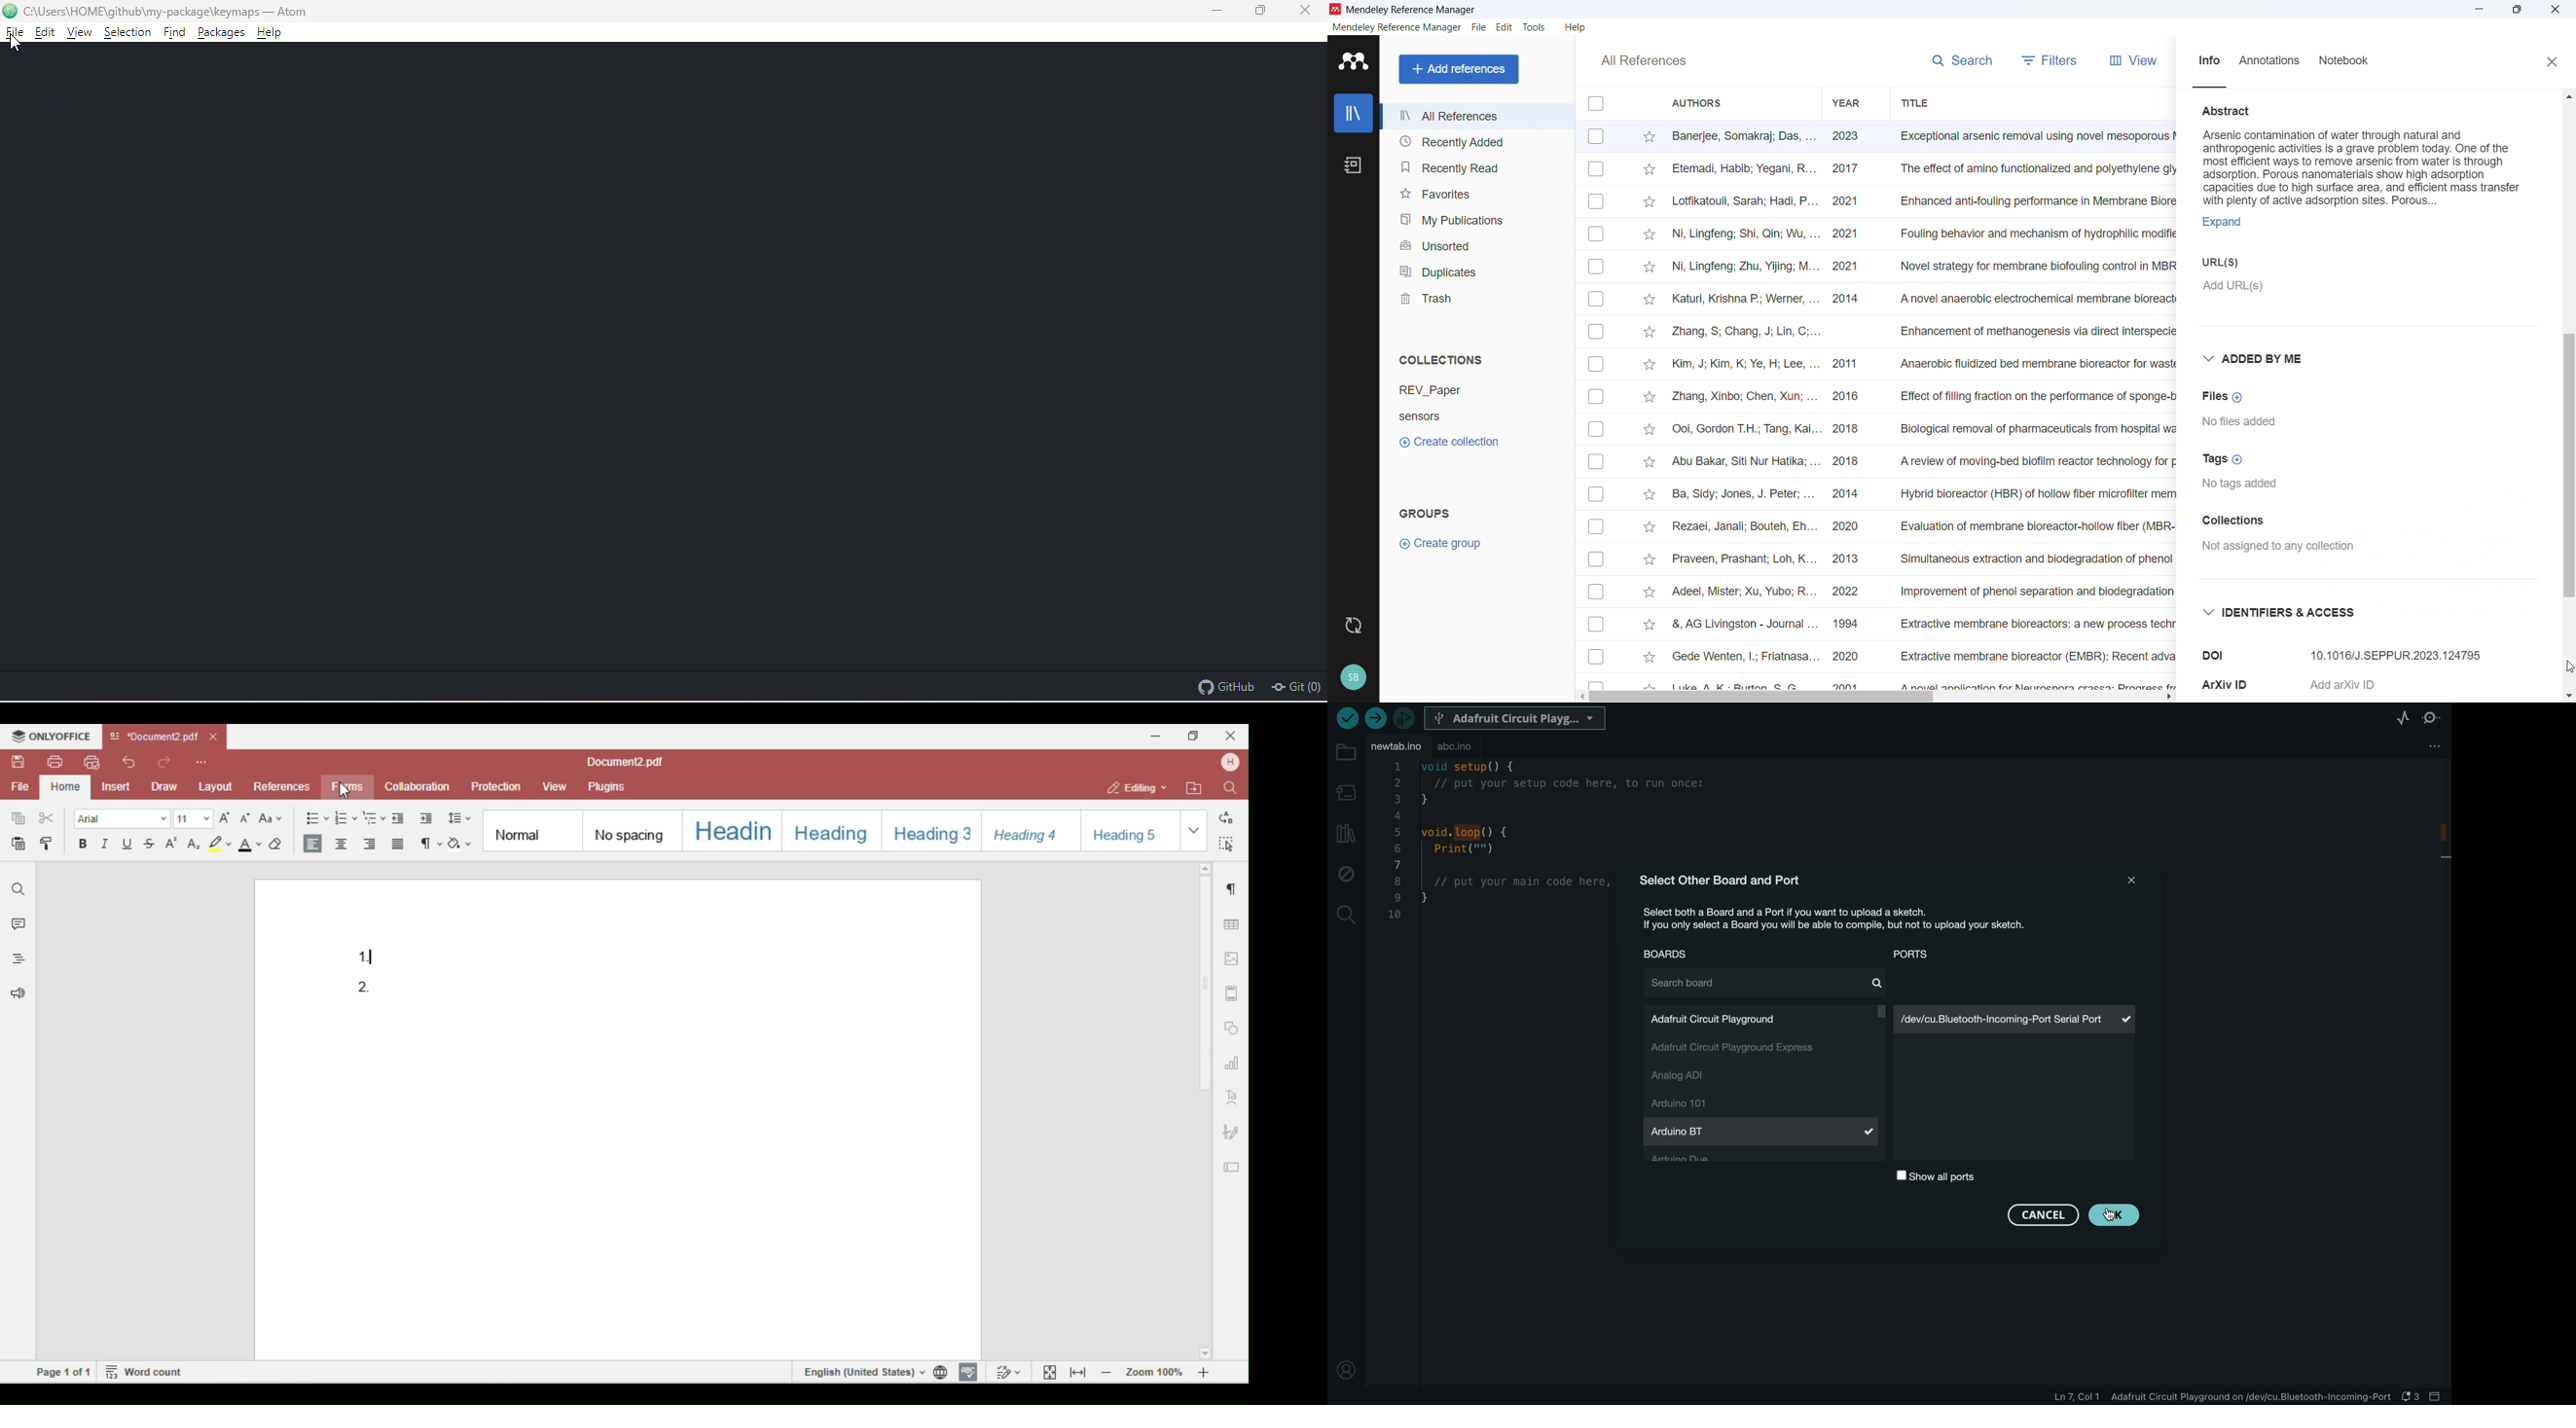 This screenshot has width=2576, height=1428. I want to click on headings, so click(15, 961).